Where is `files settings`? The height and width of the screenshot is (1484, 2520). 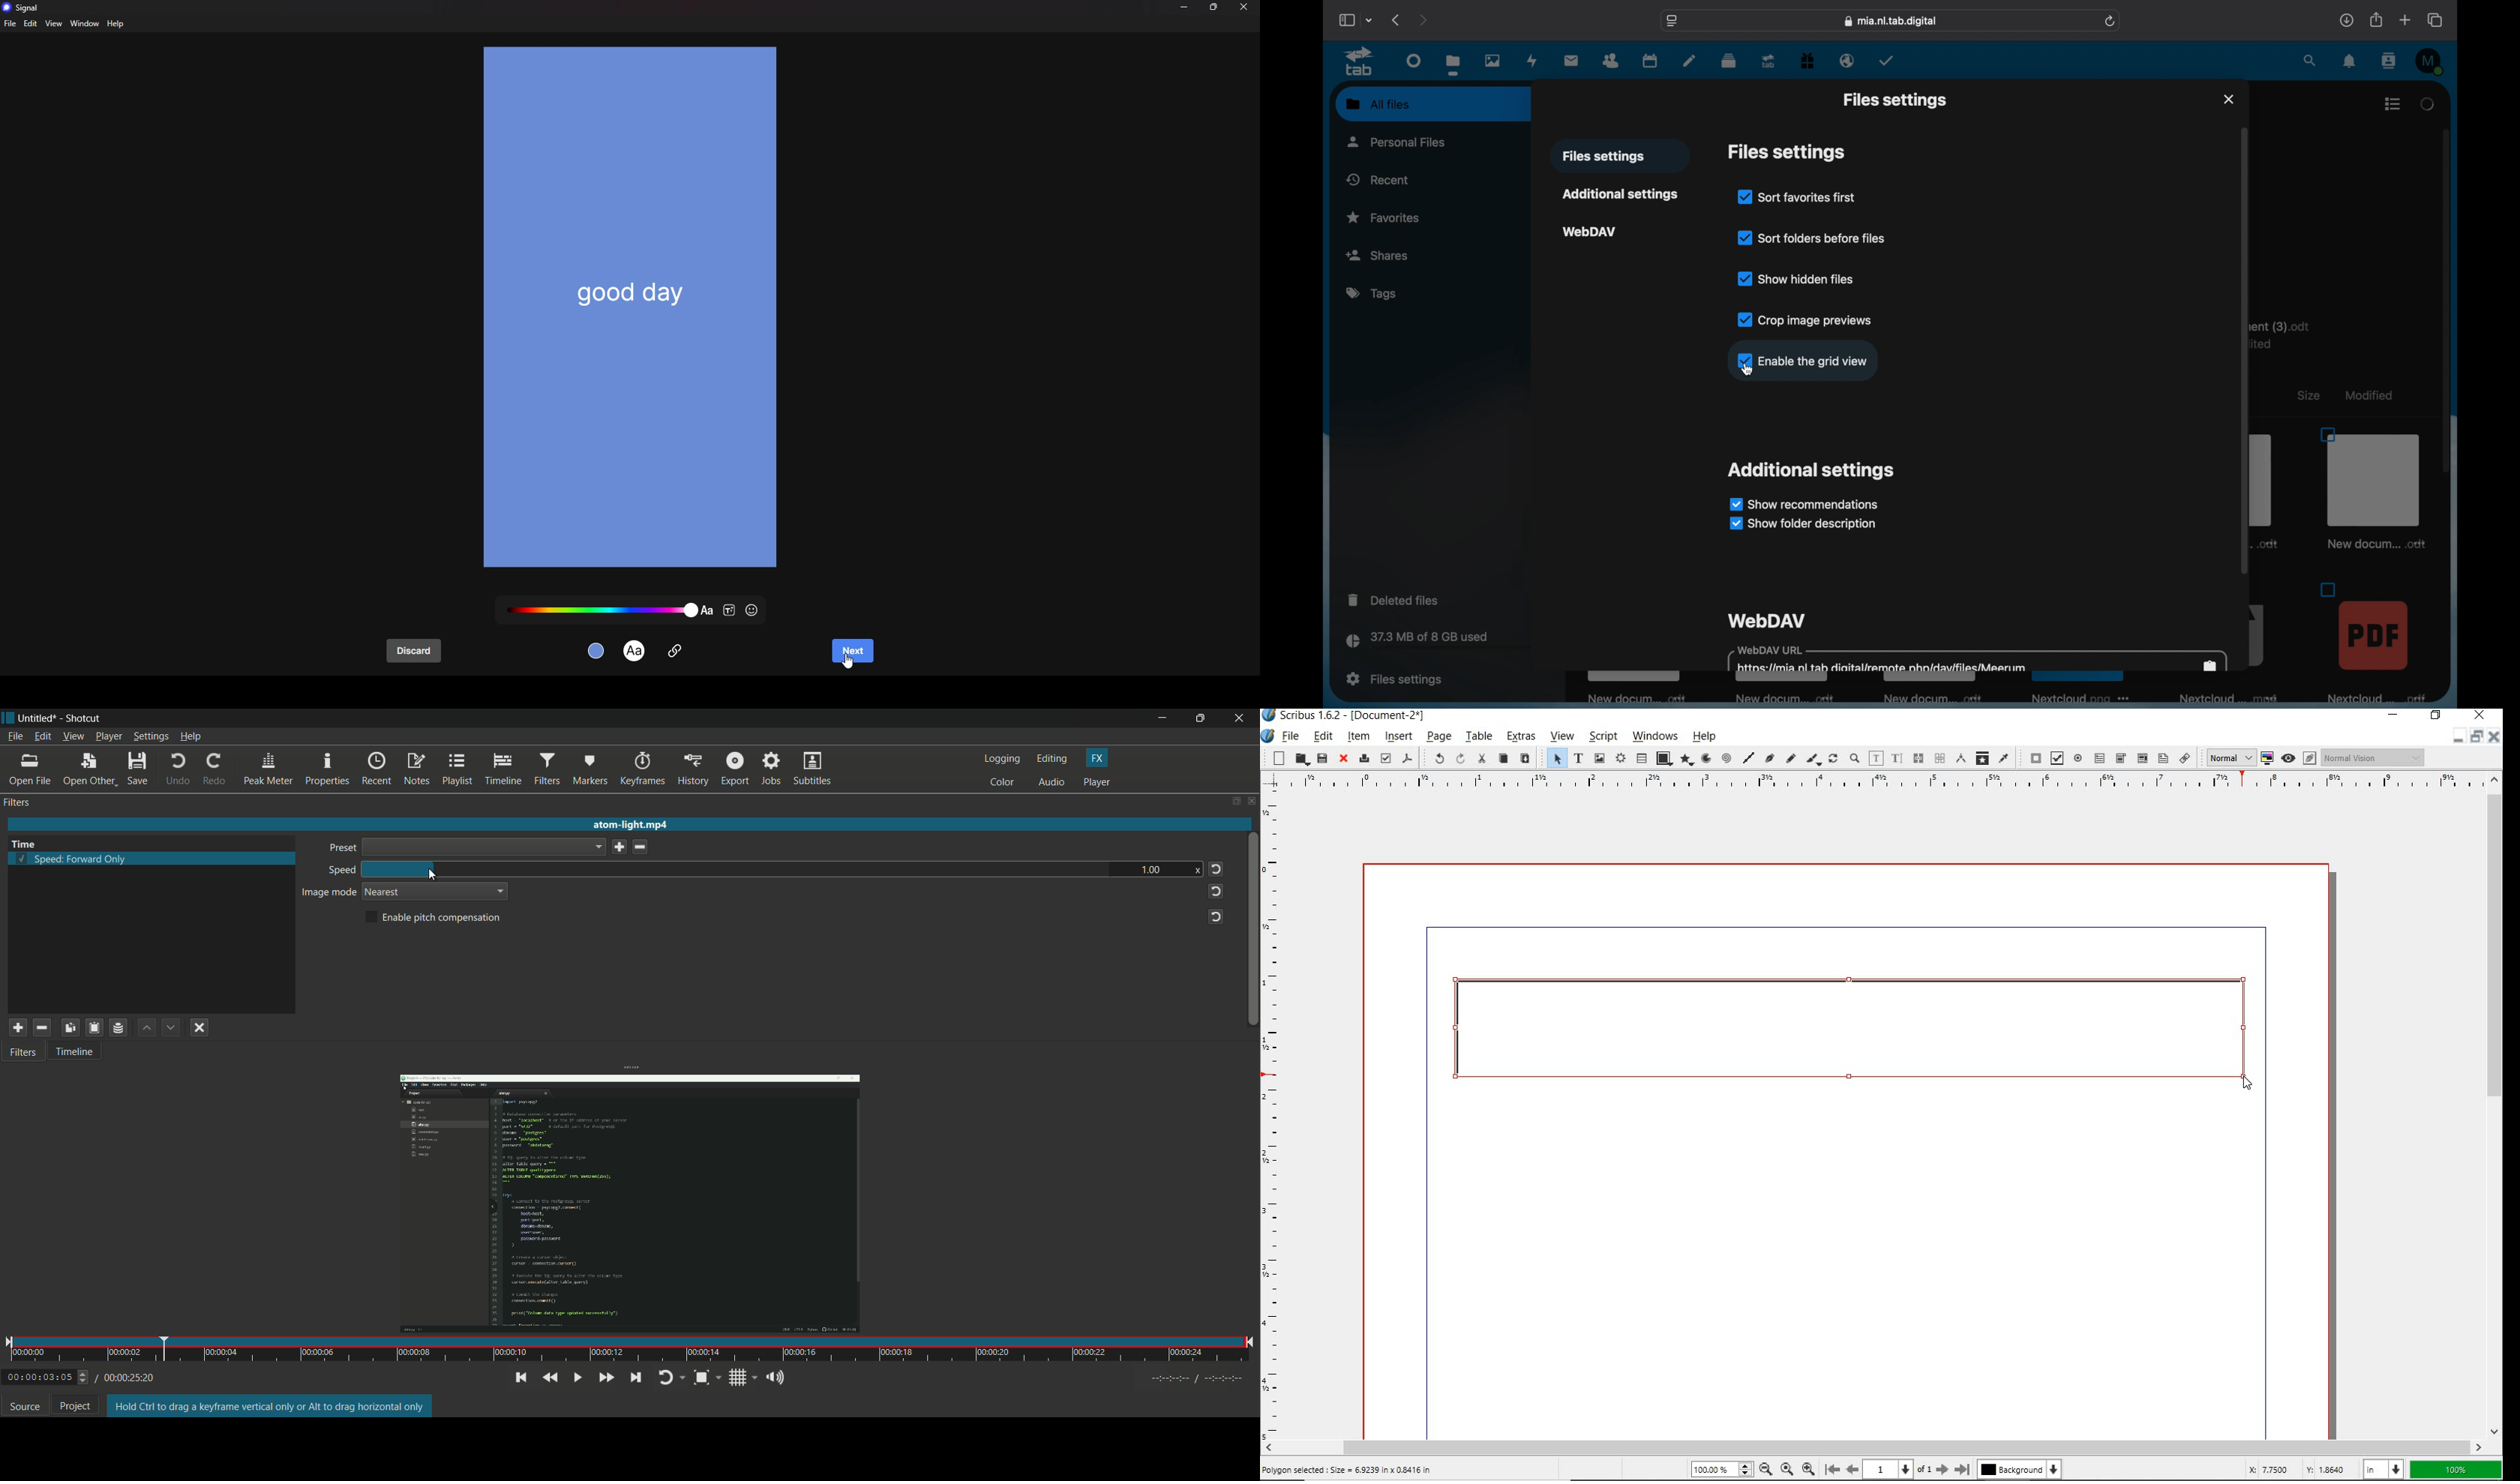
files settings is located at coordinates (1786, 152).